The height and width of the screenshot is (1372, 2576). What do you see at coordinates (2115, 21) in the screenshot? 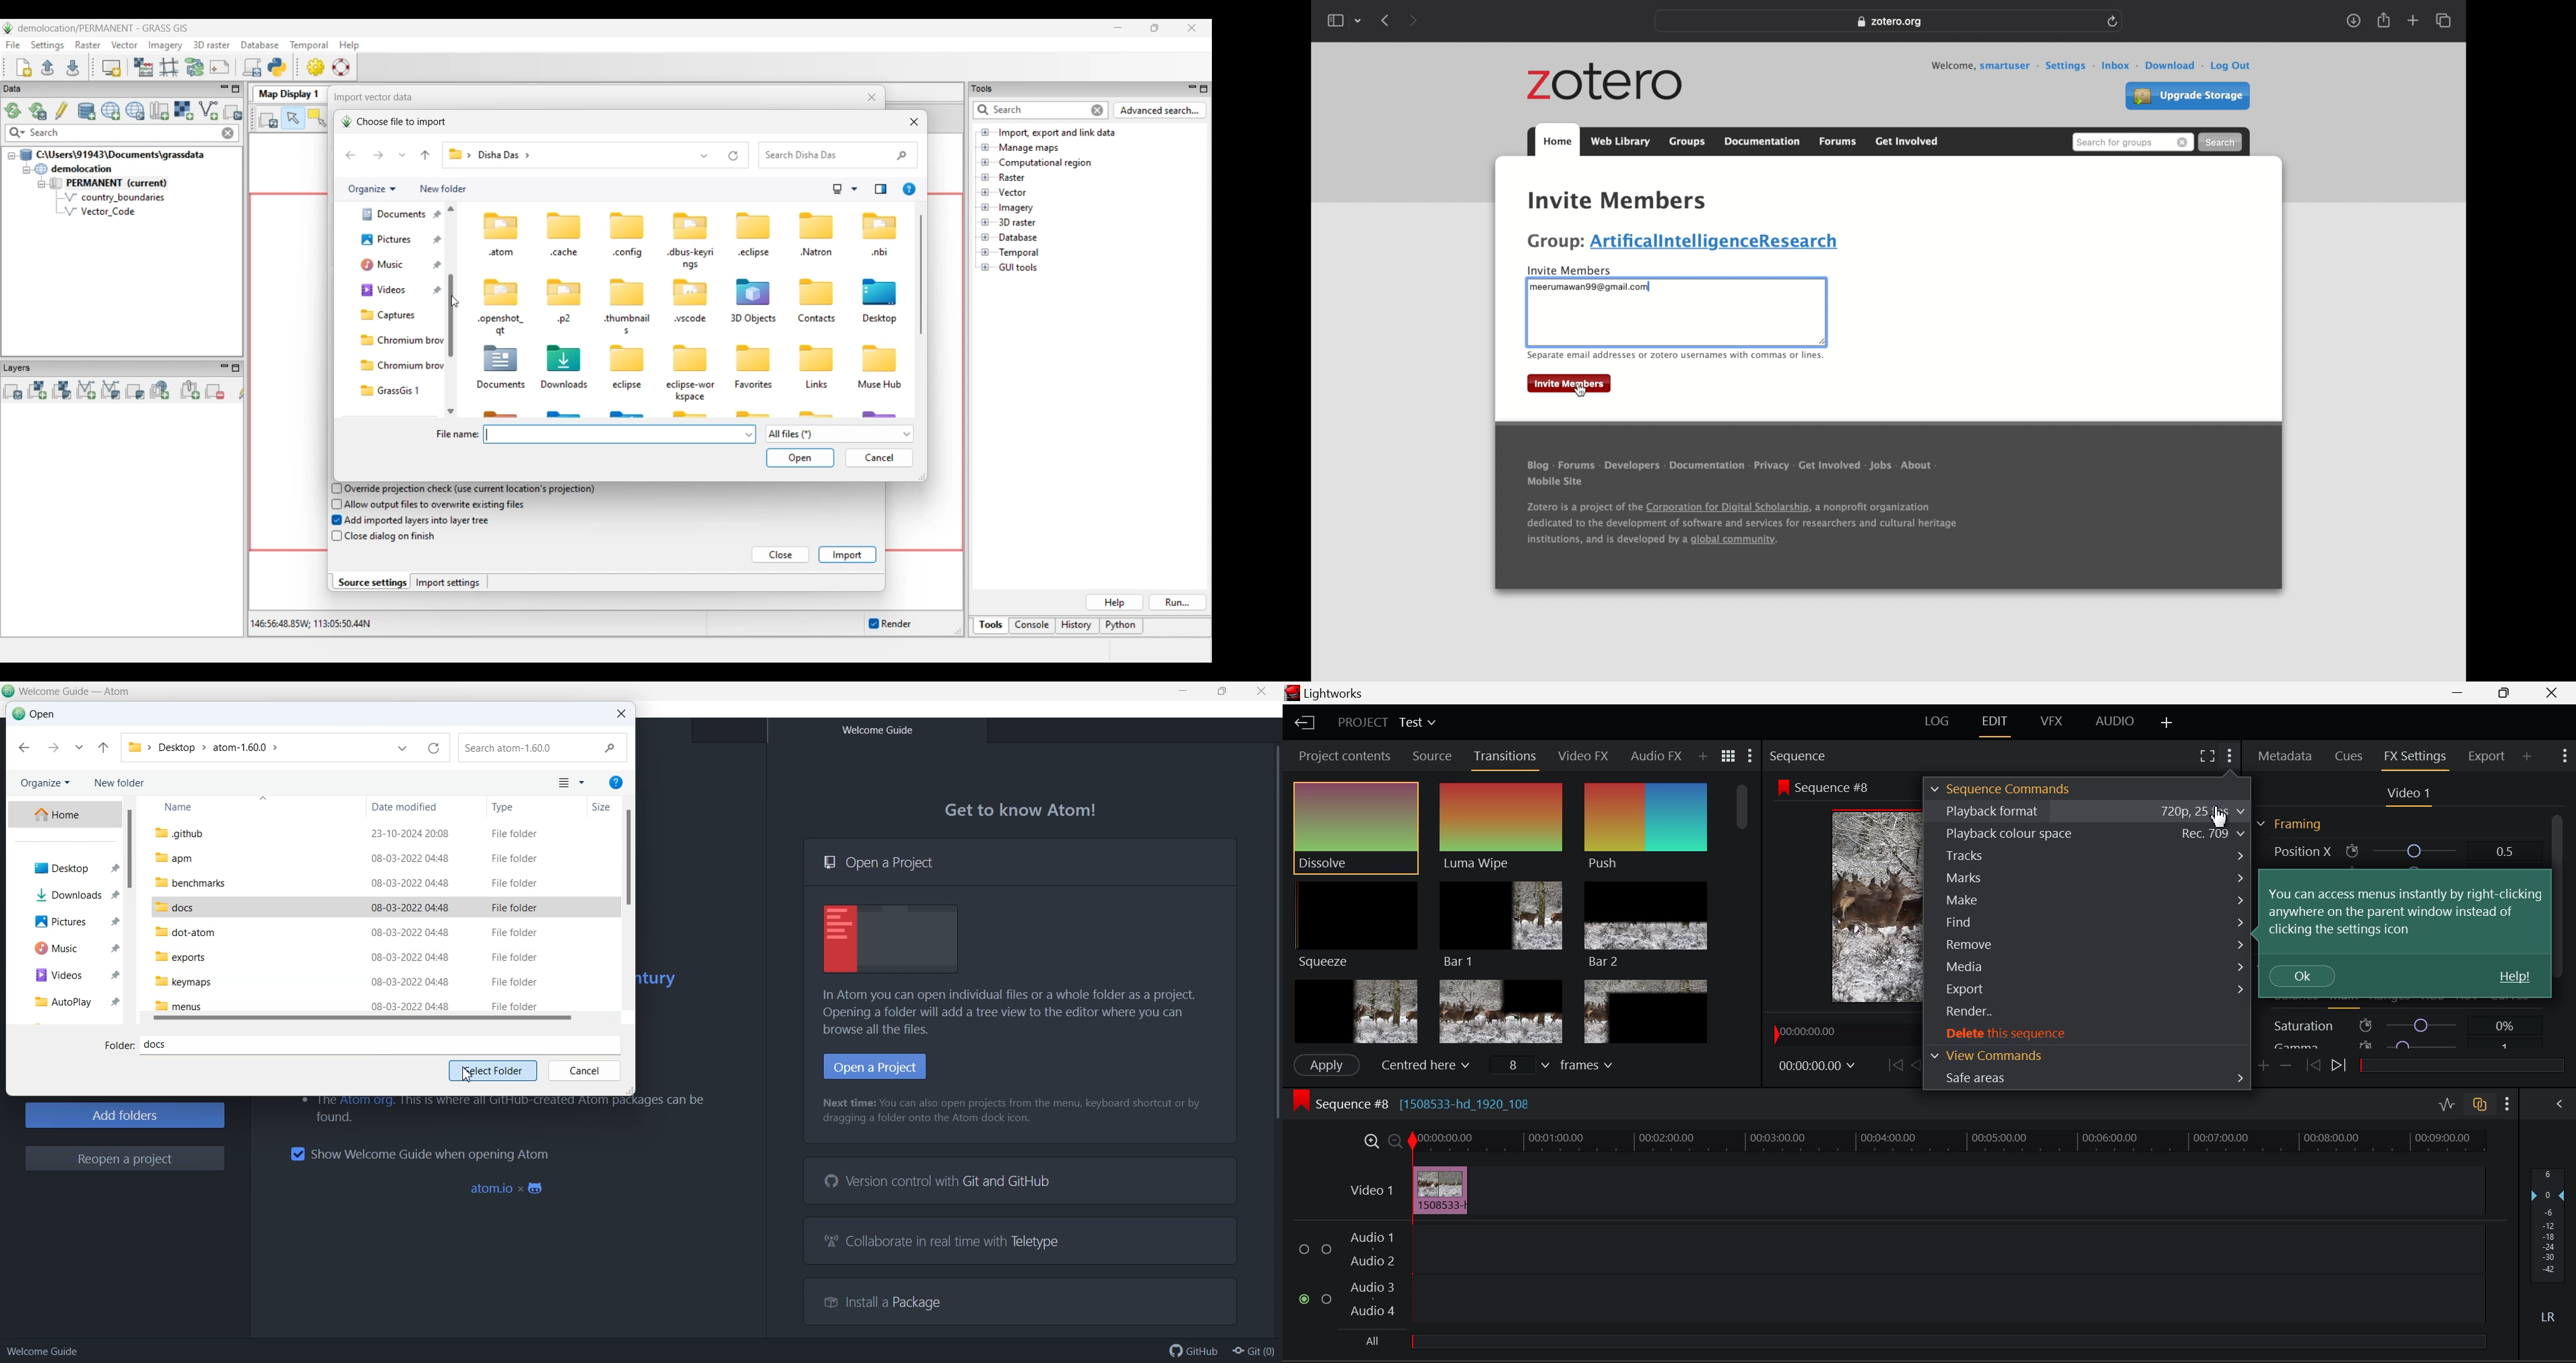
I see `refresh` at bounding box center [2115, 21].